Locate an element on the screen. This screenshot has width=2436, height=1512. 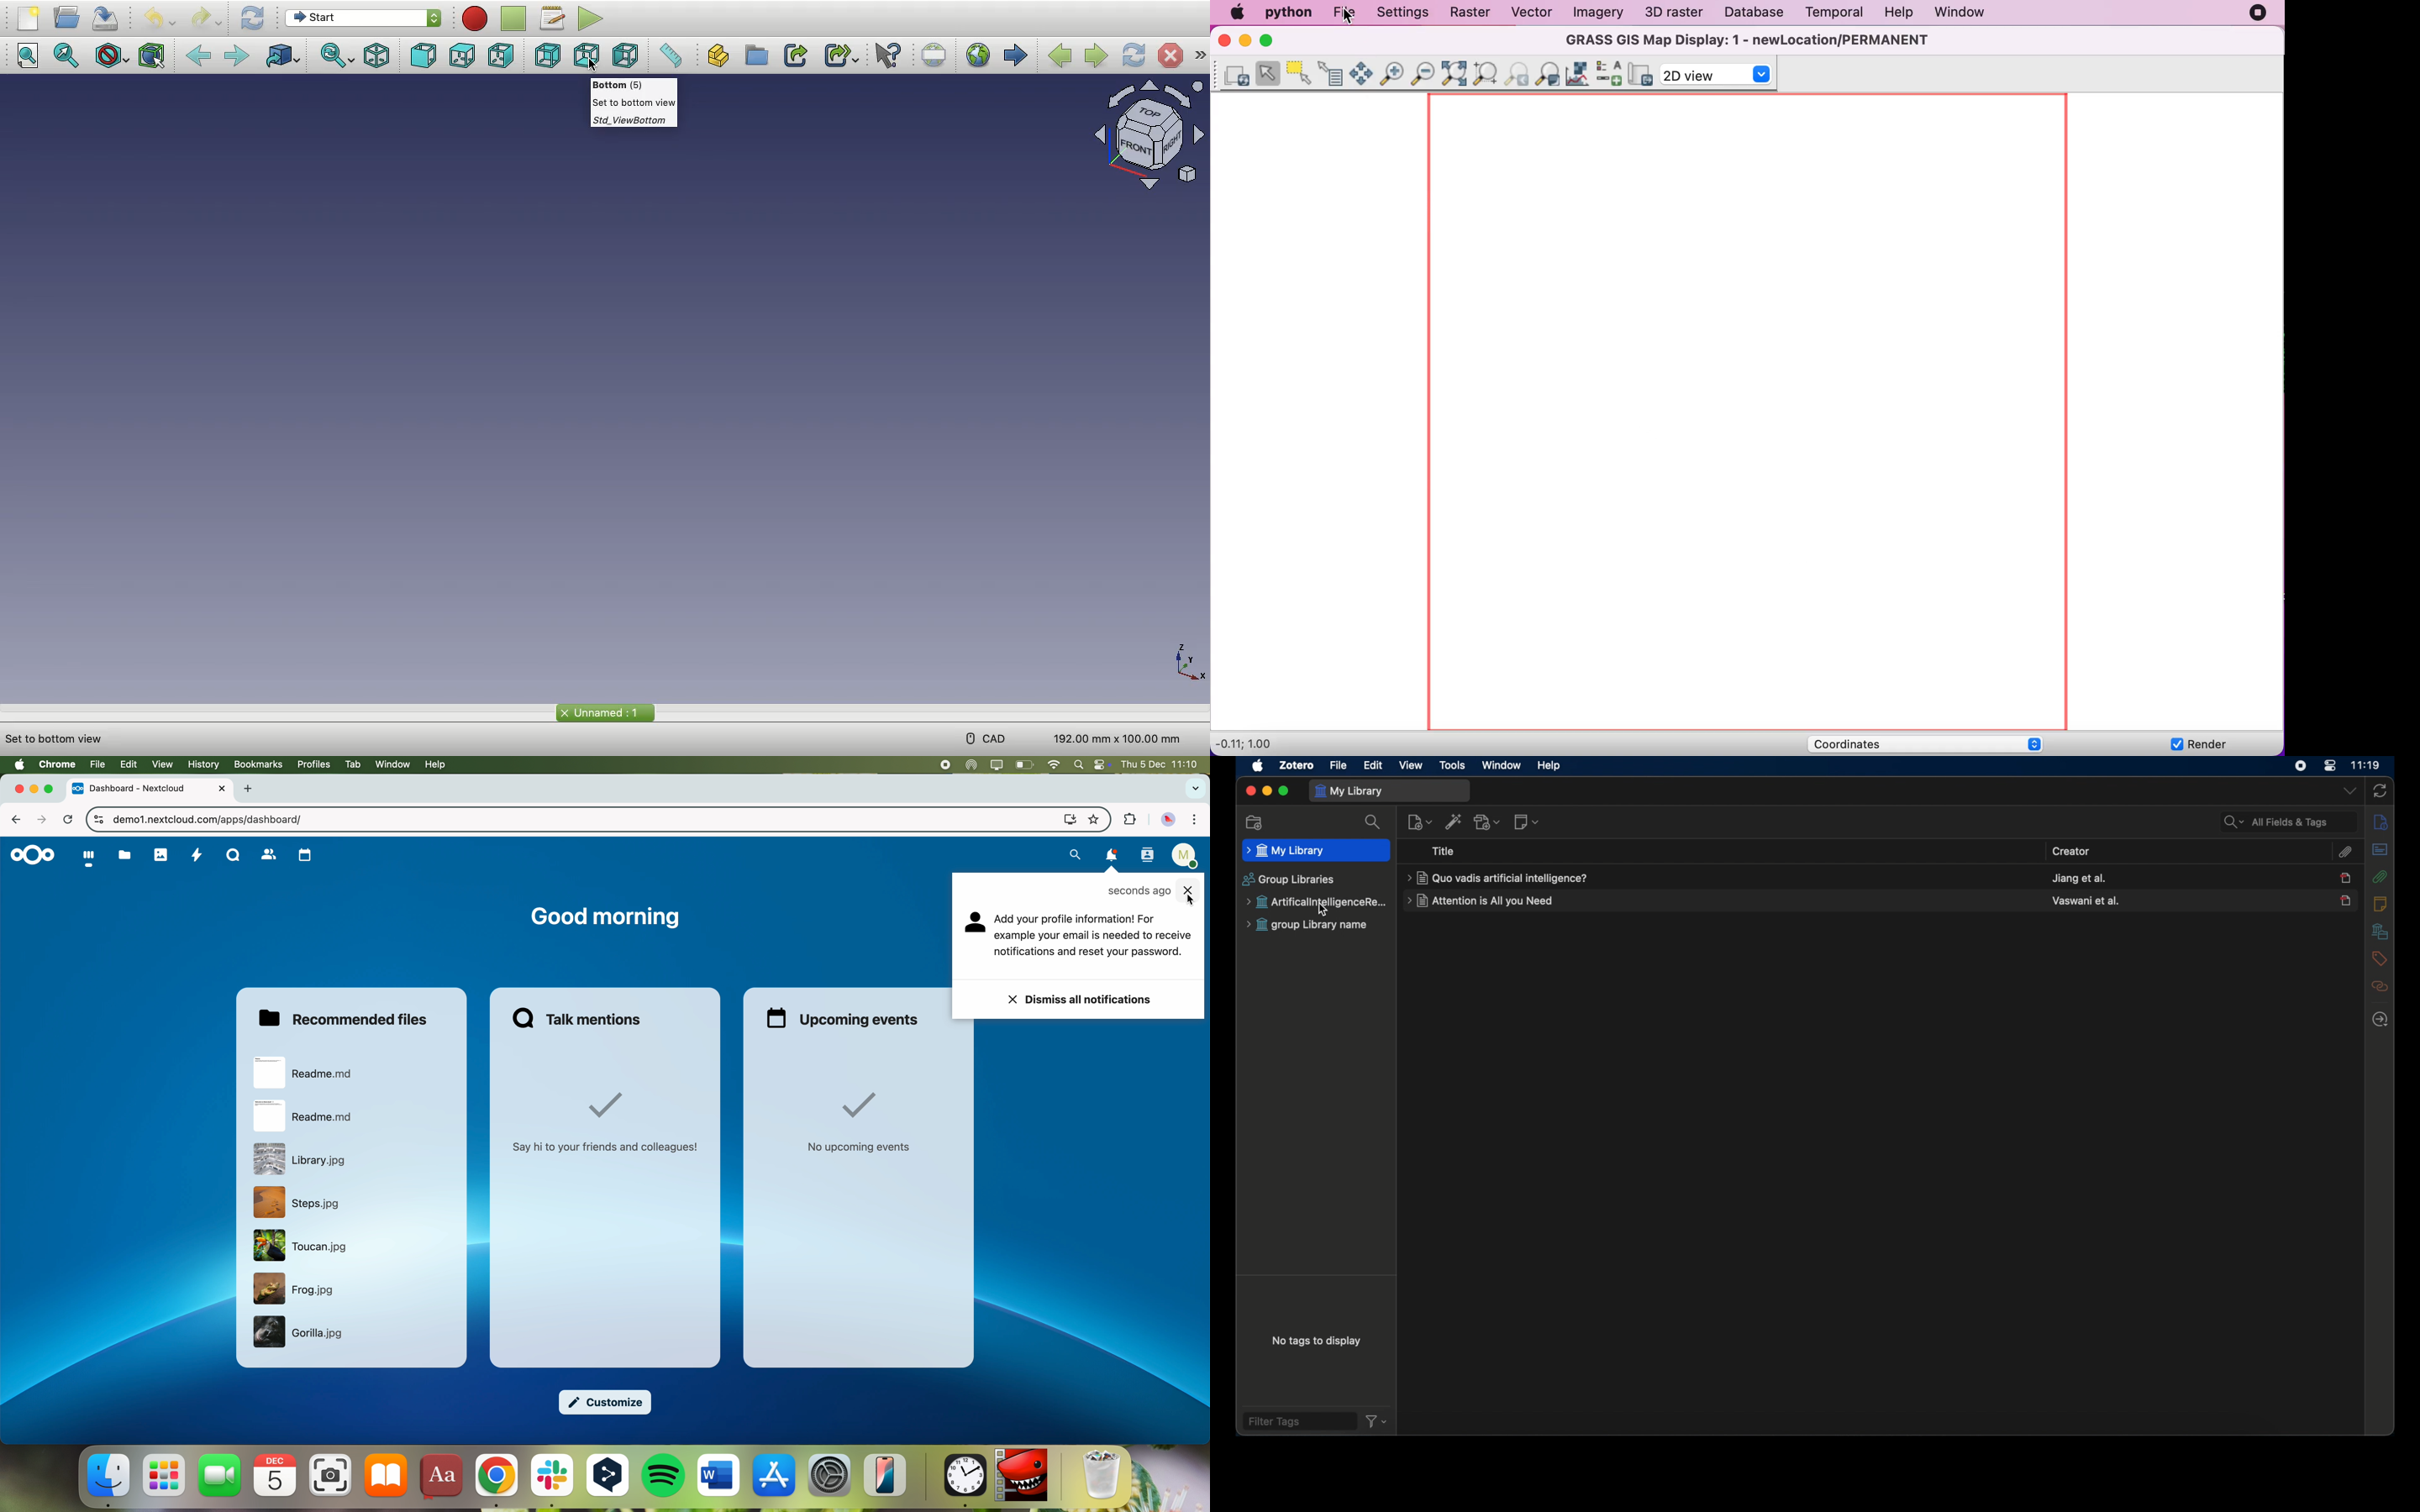
Stop macro reading is located at coordinates (516, 18).